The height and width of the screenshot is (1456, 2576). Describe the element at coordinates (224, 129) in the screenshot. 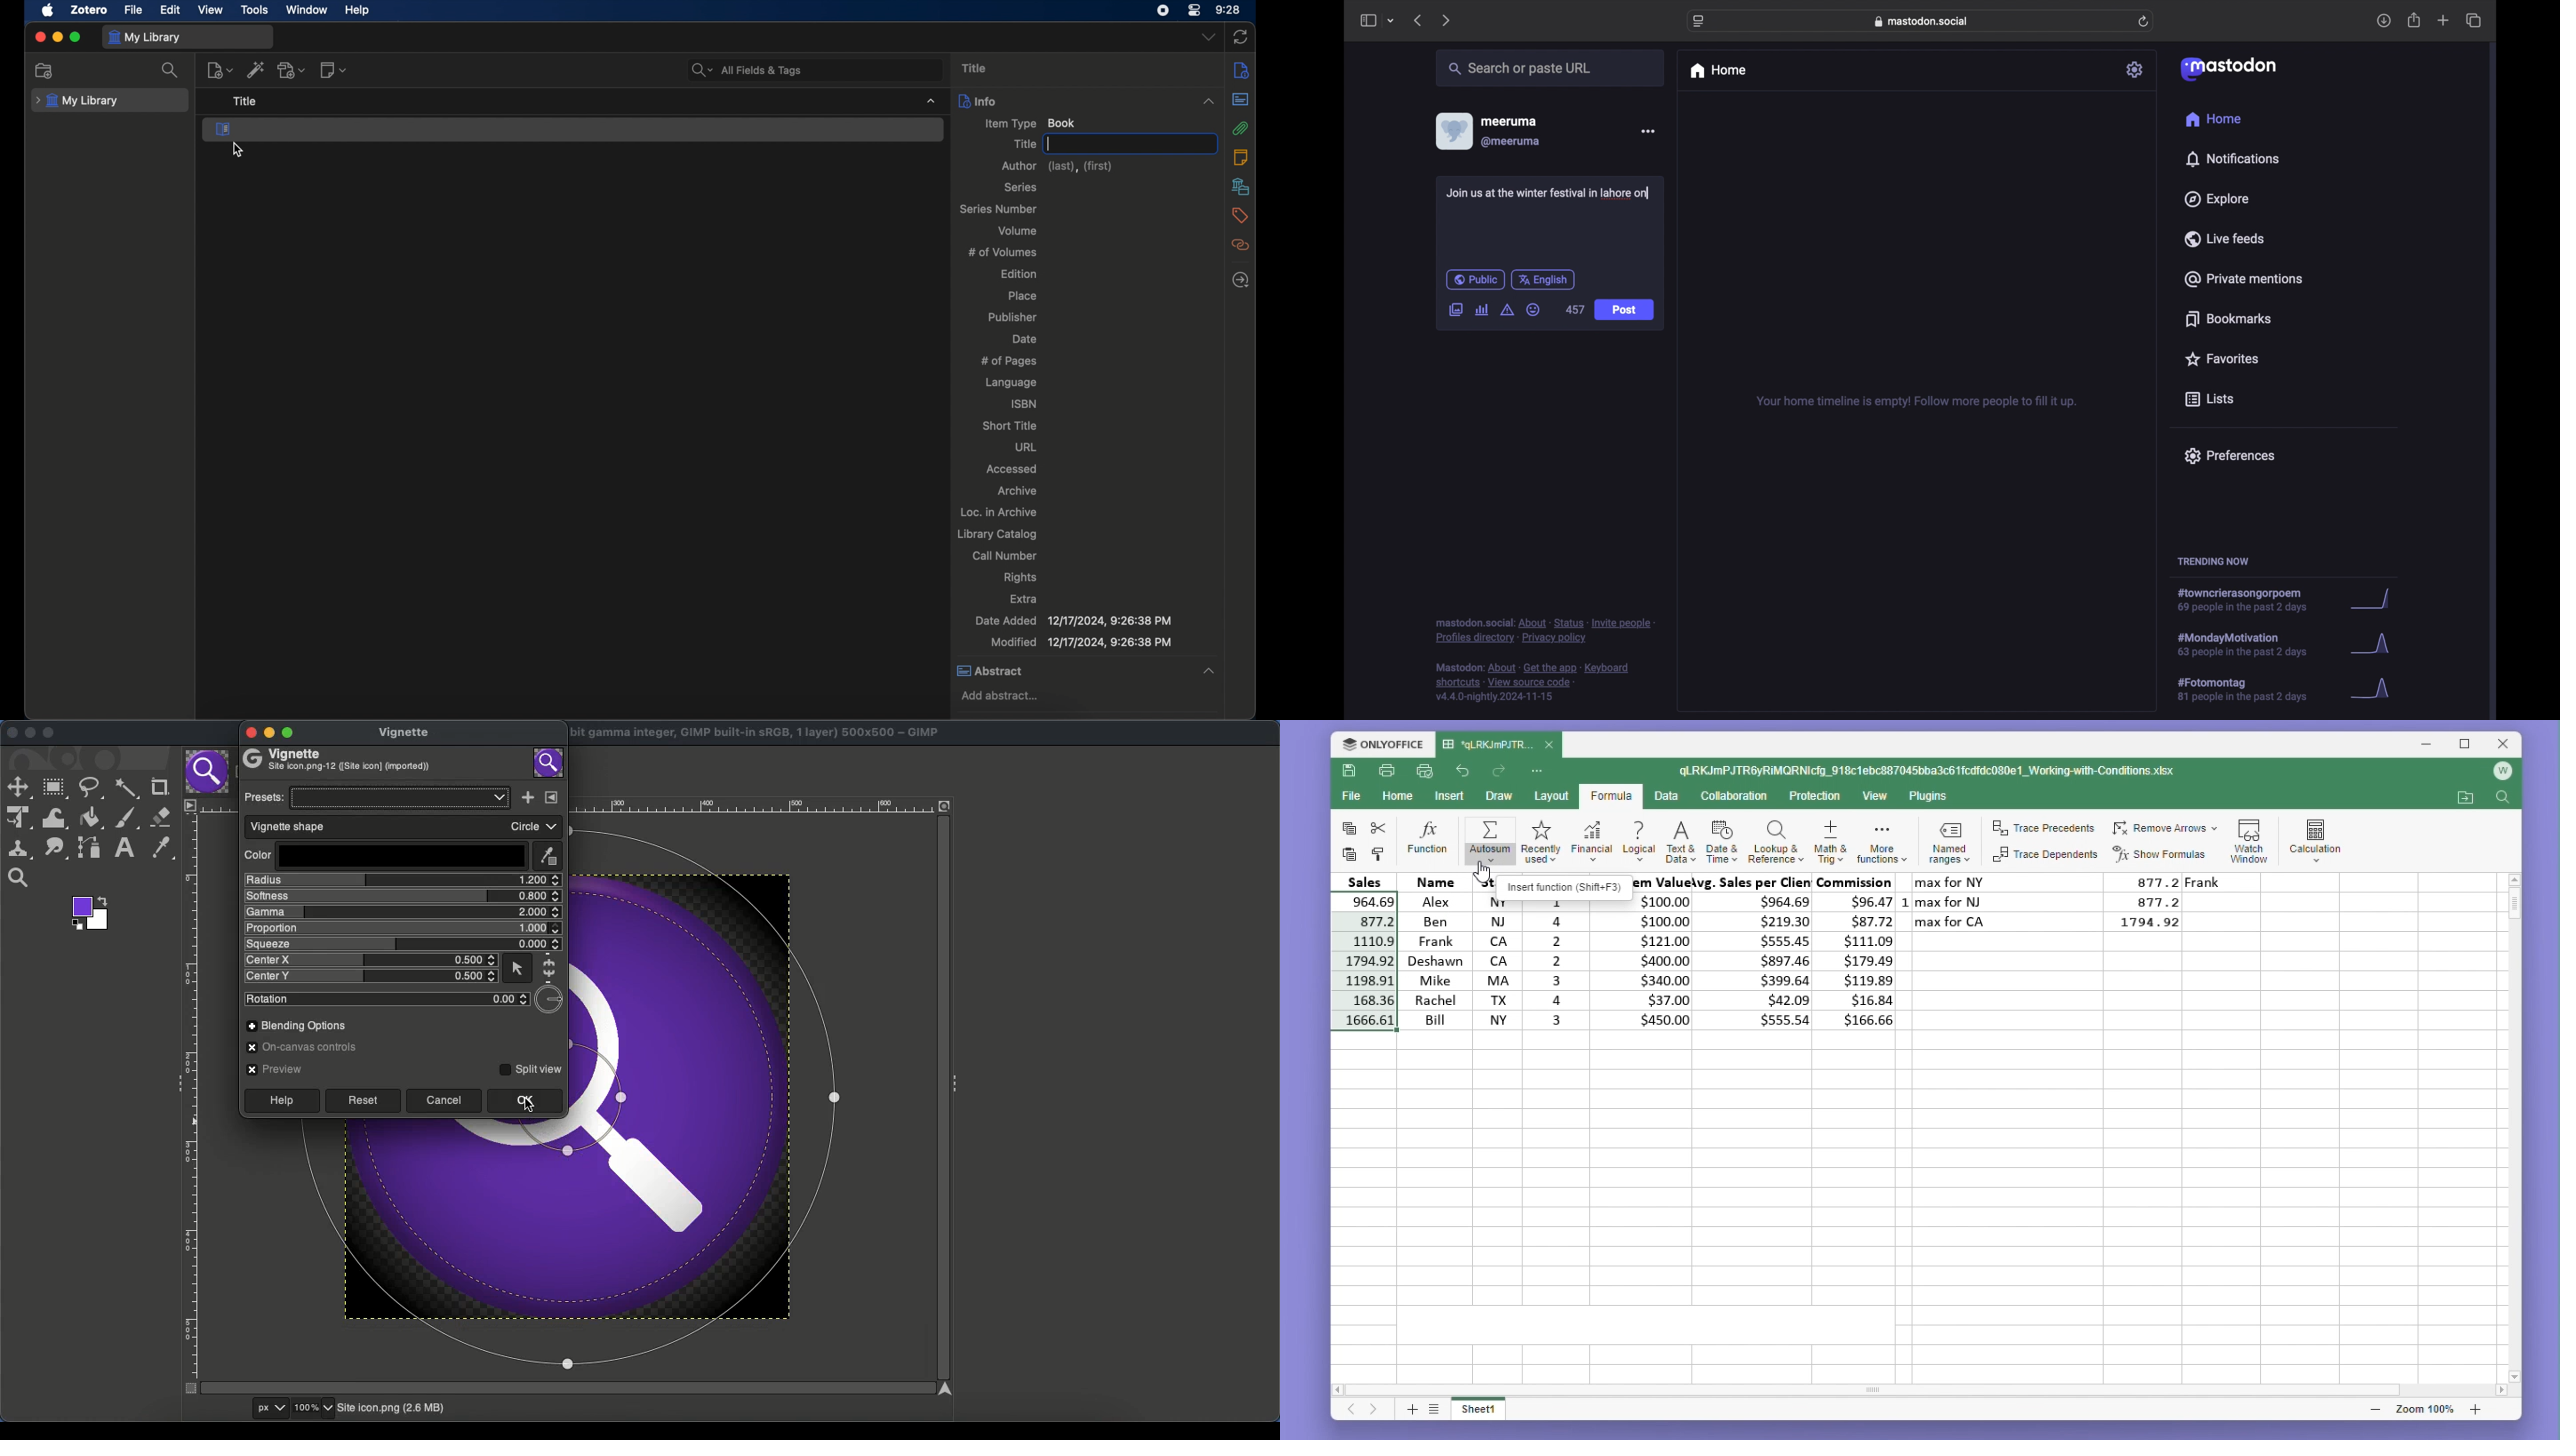

I see `book section` at that location.